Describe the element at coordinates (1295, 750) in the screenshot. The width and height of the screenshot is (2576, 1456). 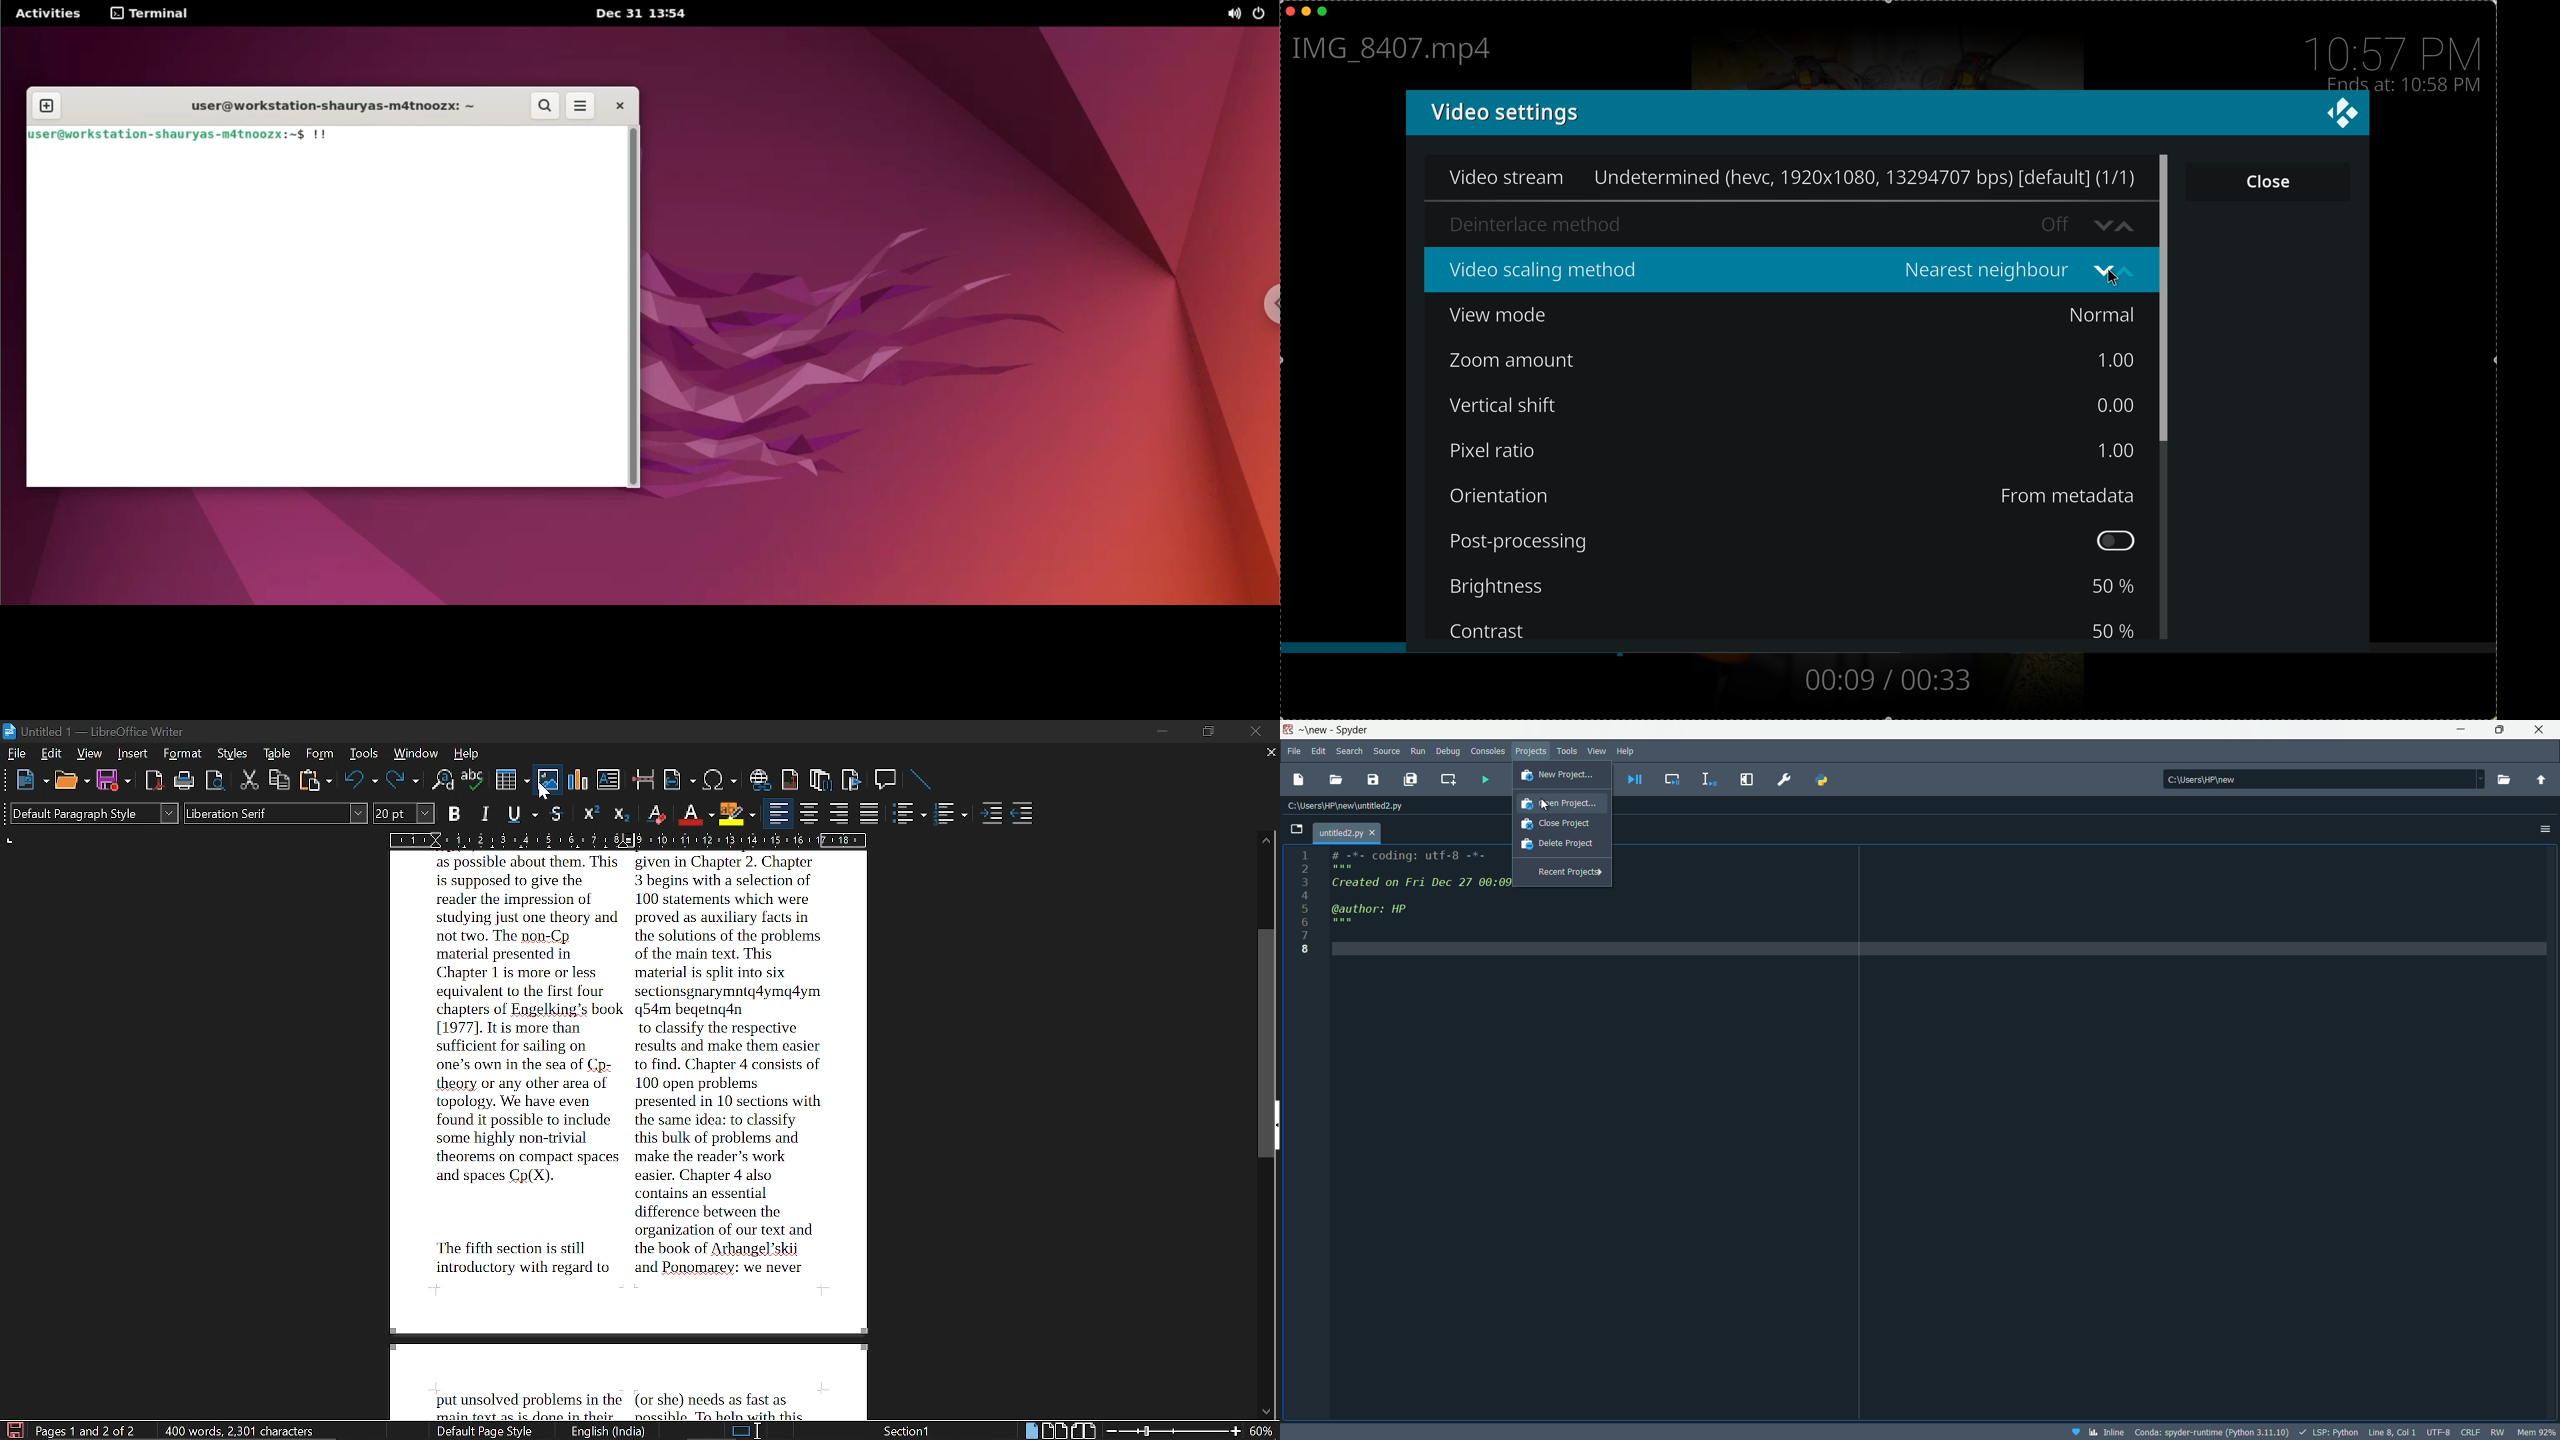
I see `File` at that location.